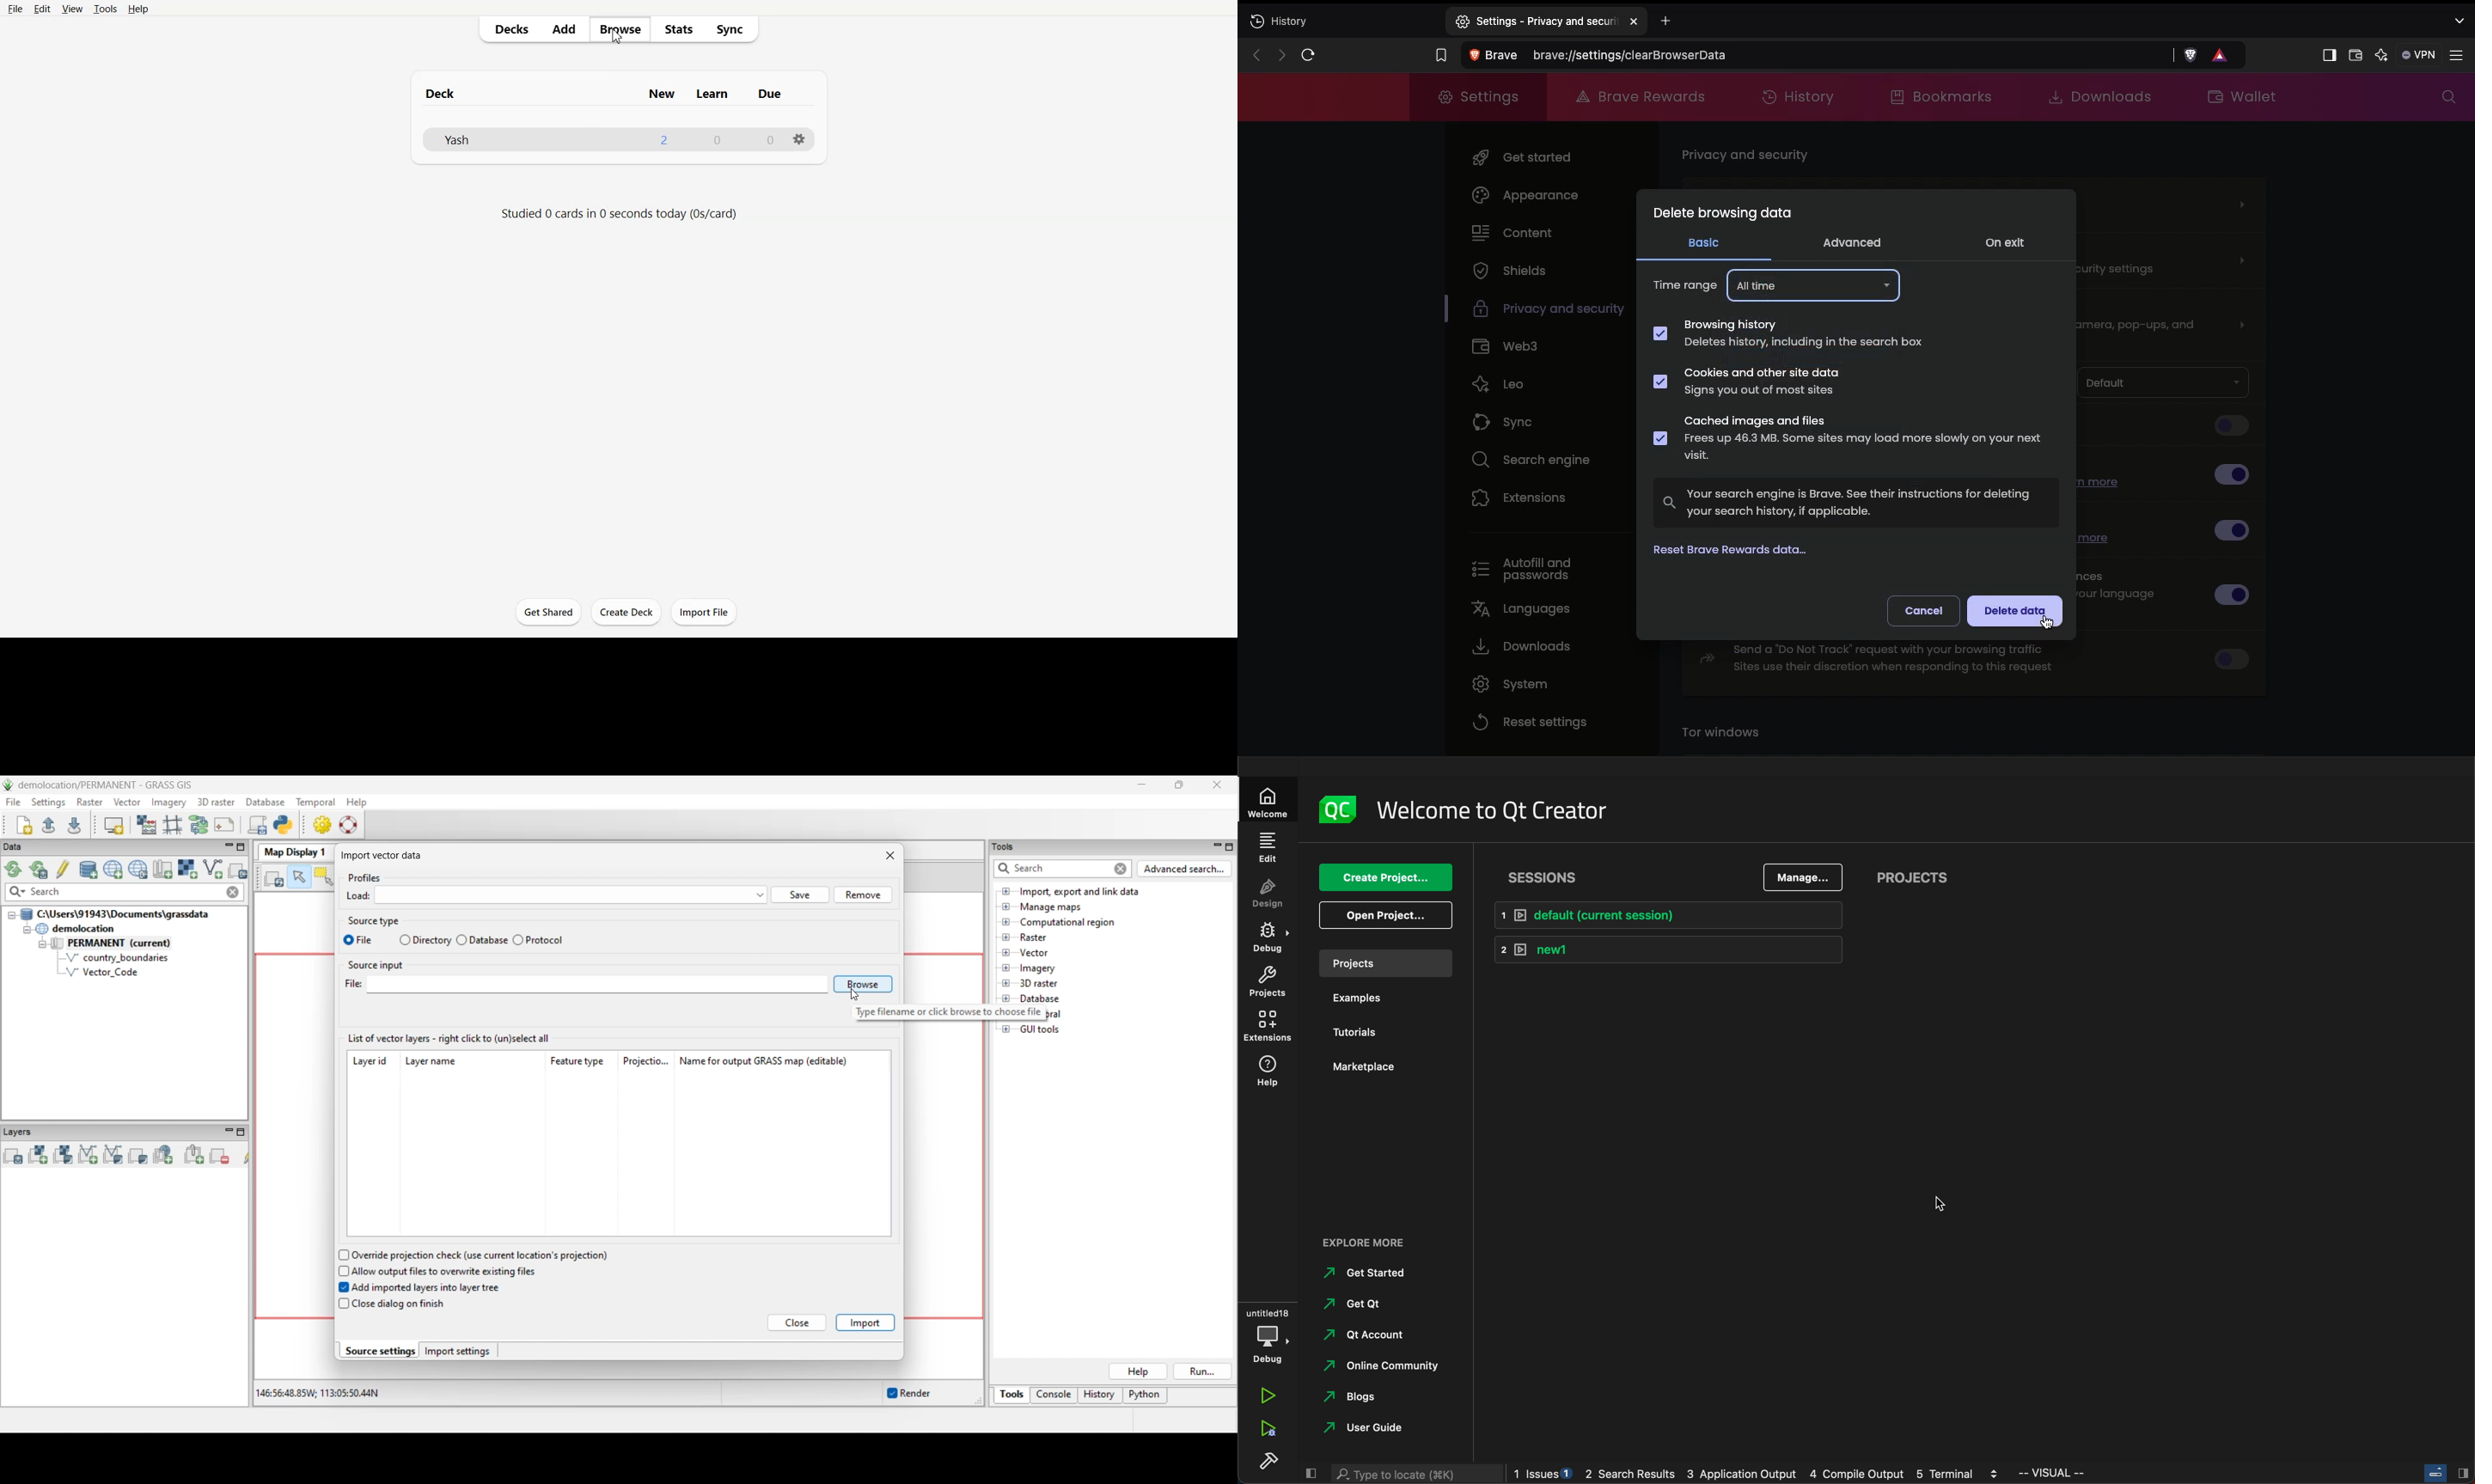 This screenshot has width=2492, height=1484. What do you see at coordinates (2240, 98) in the screenshot?
I see `Wallet` at bounding box center [2240, 98].